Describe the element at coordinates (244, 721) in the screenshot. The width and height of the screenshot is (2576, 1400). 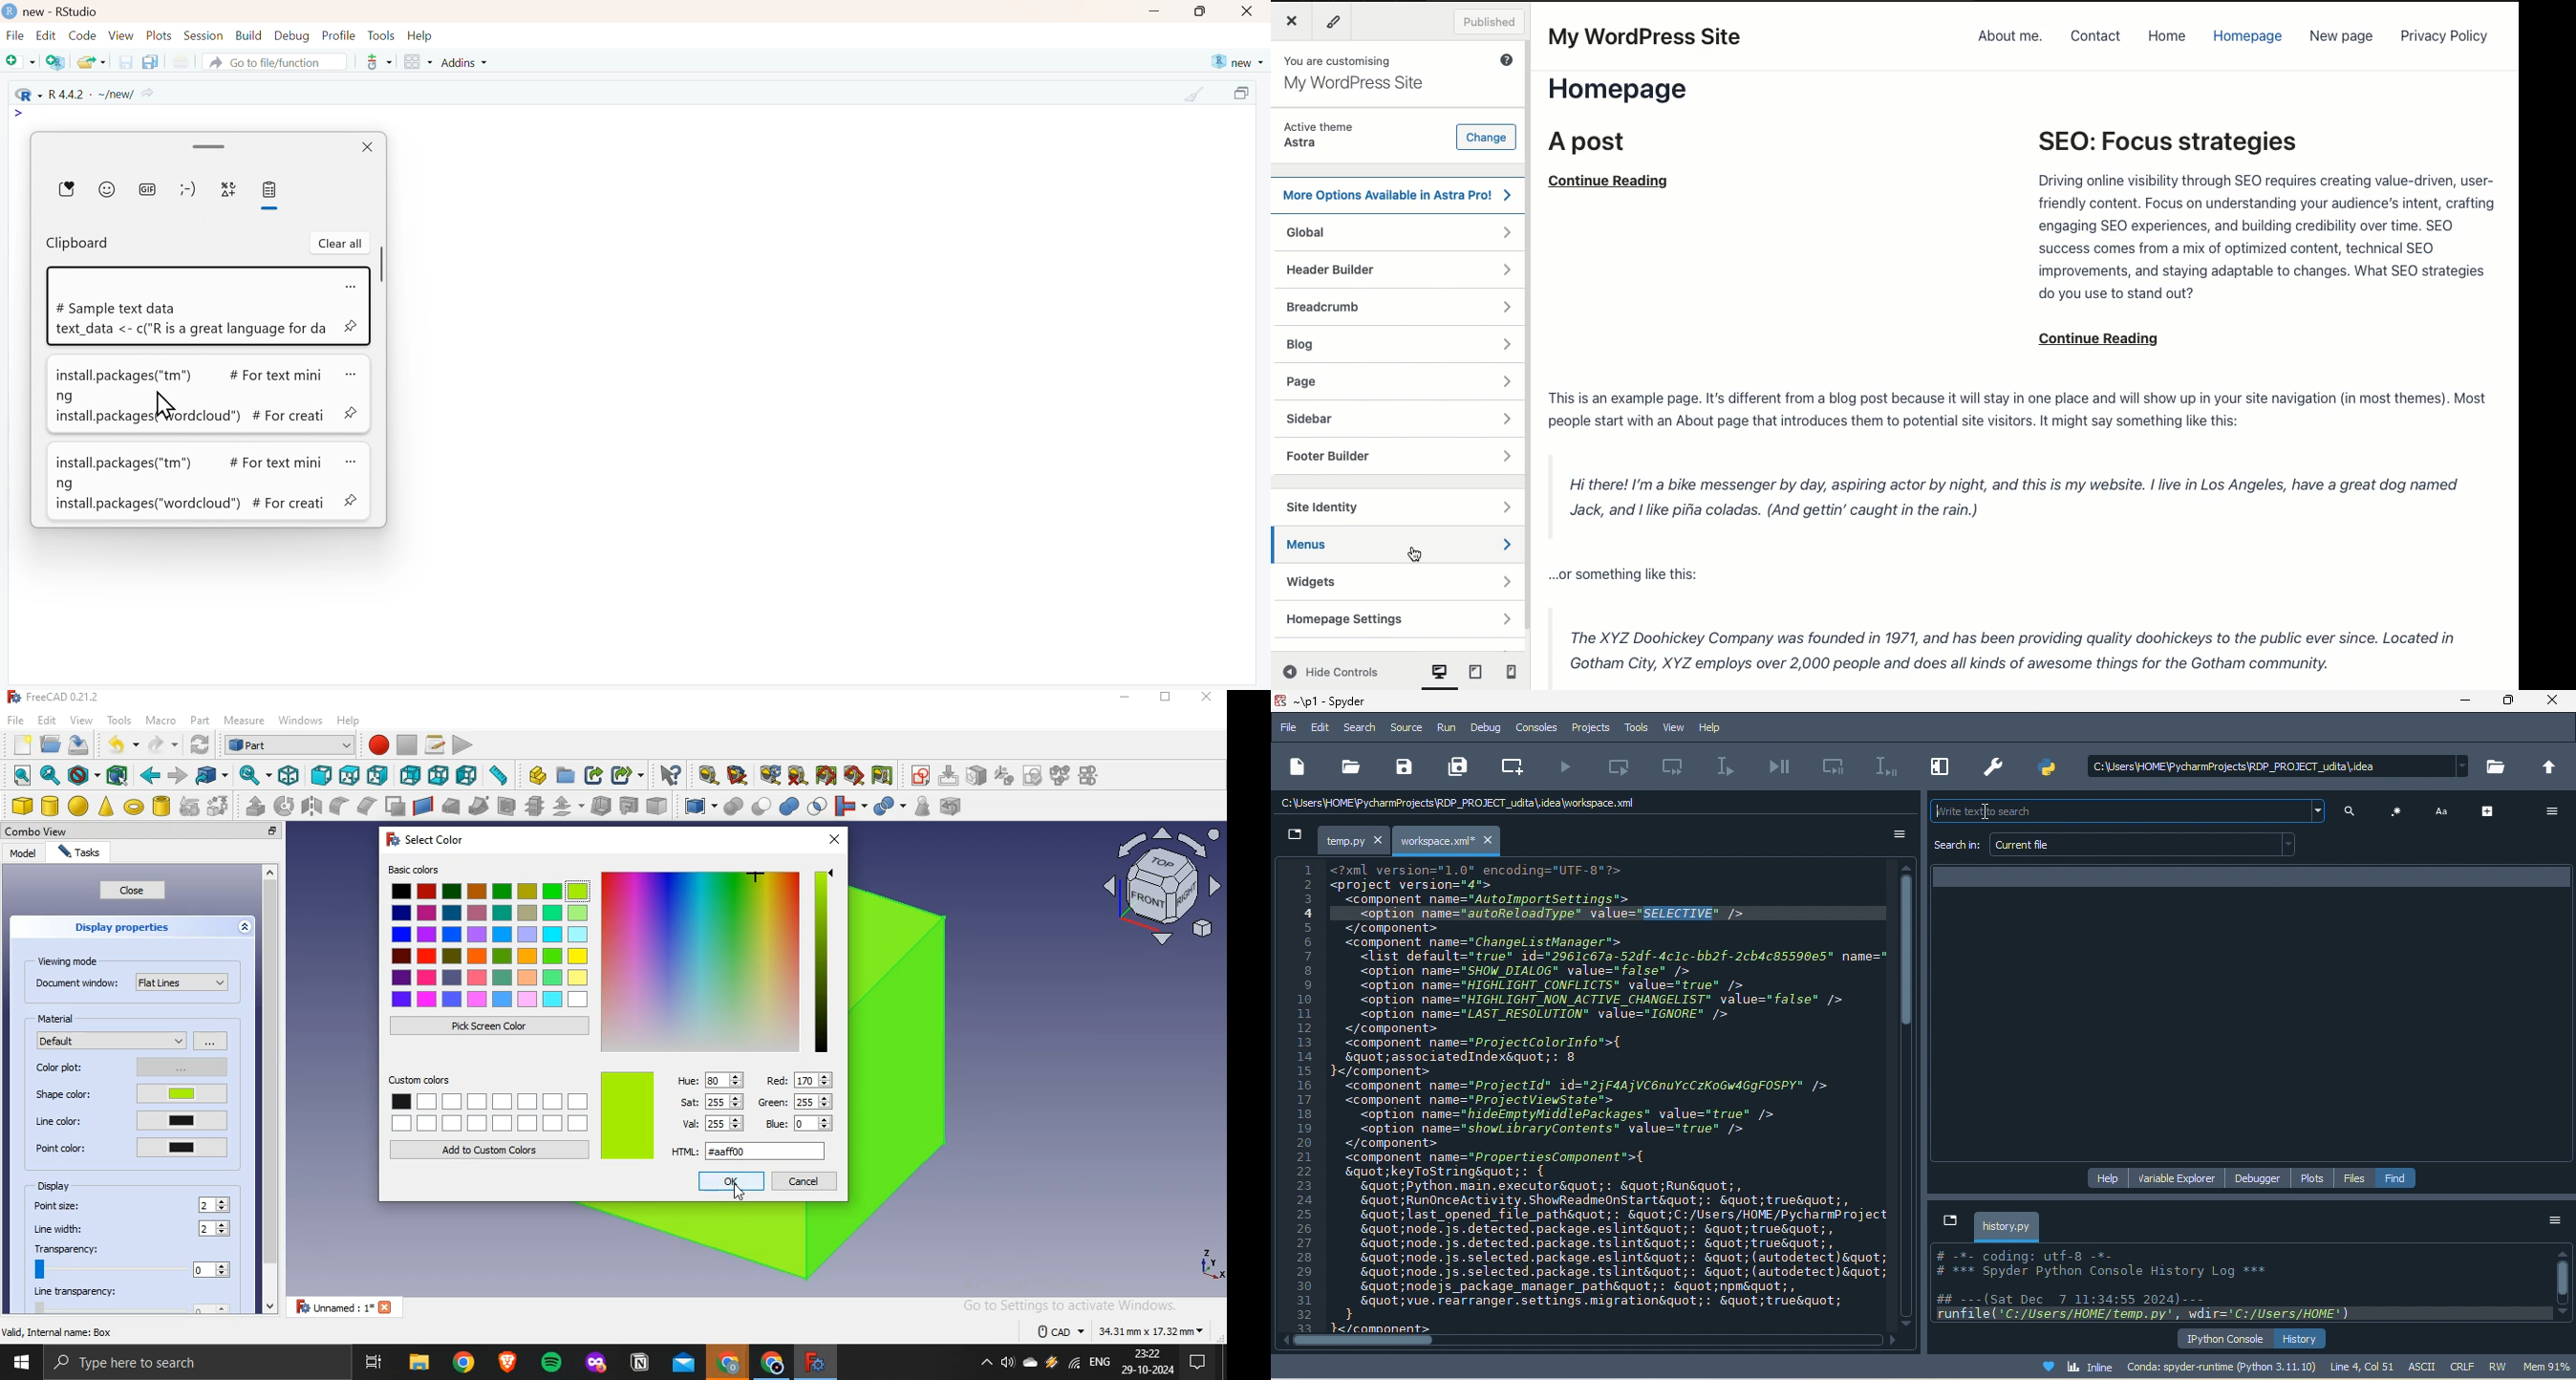
I see `measure` at that location.